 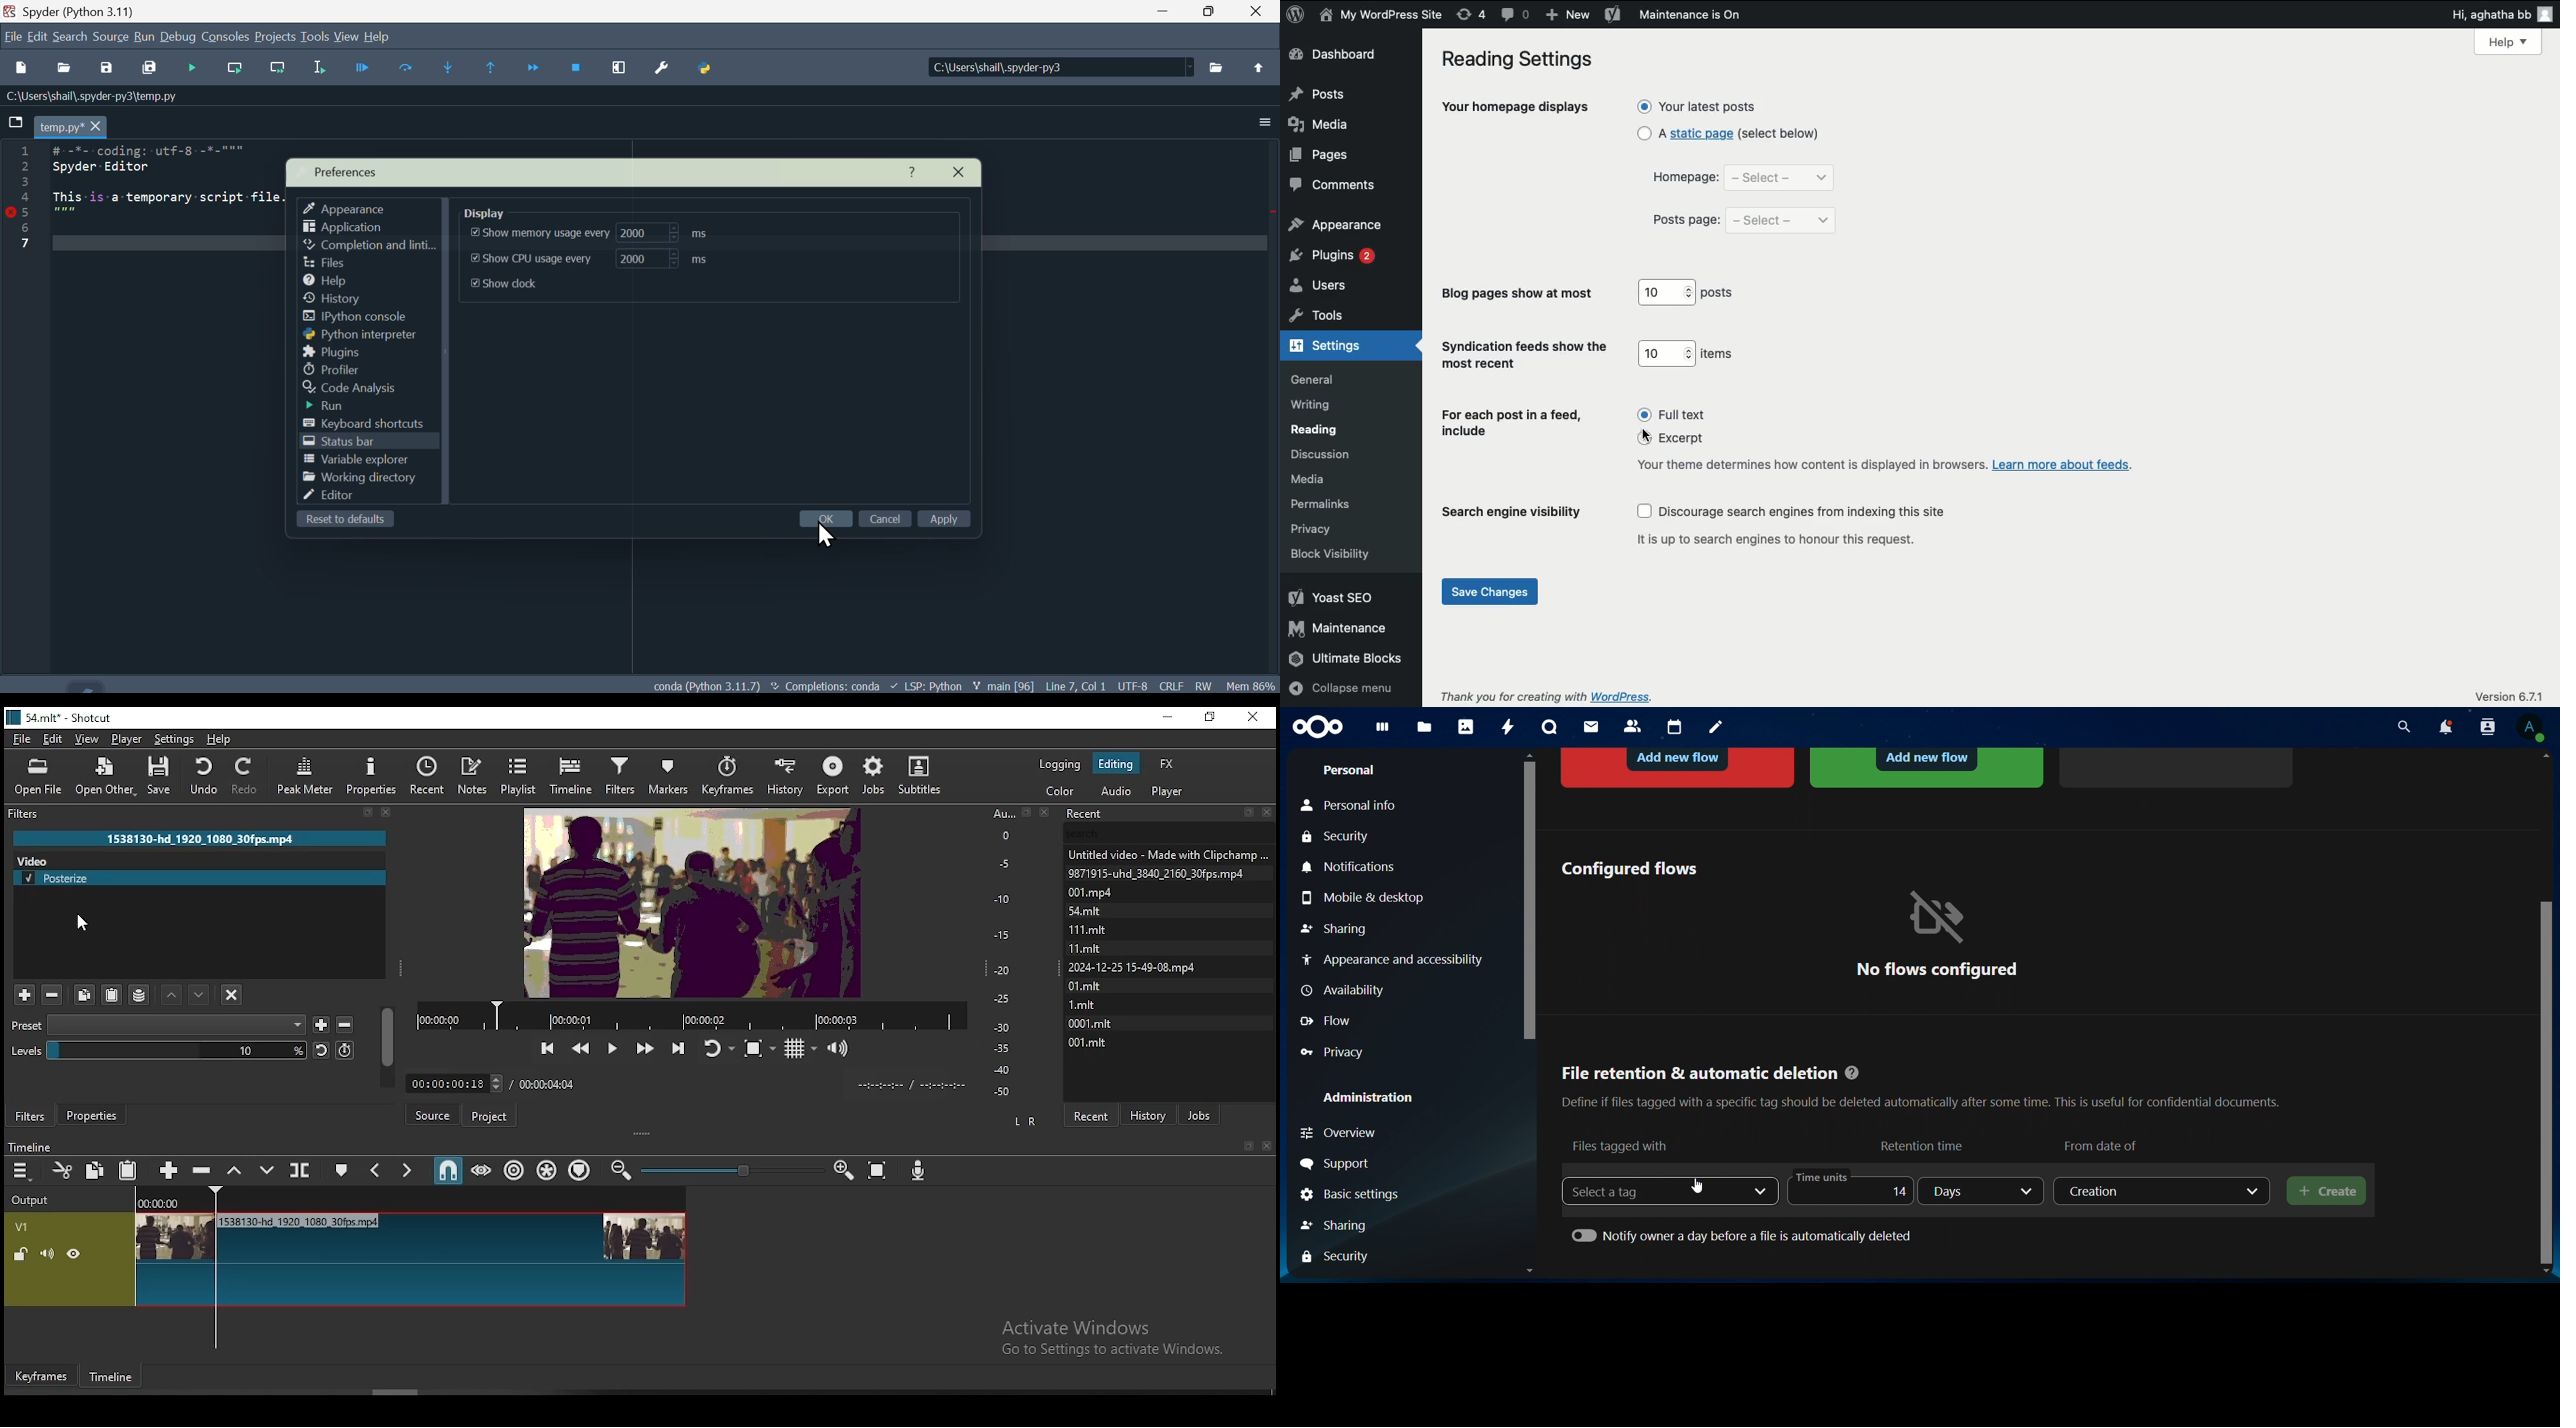 I want to click on Maximise current window, so click(x=620, y=69).